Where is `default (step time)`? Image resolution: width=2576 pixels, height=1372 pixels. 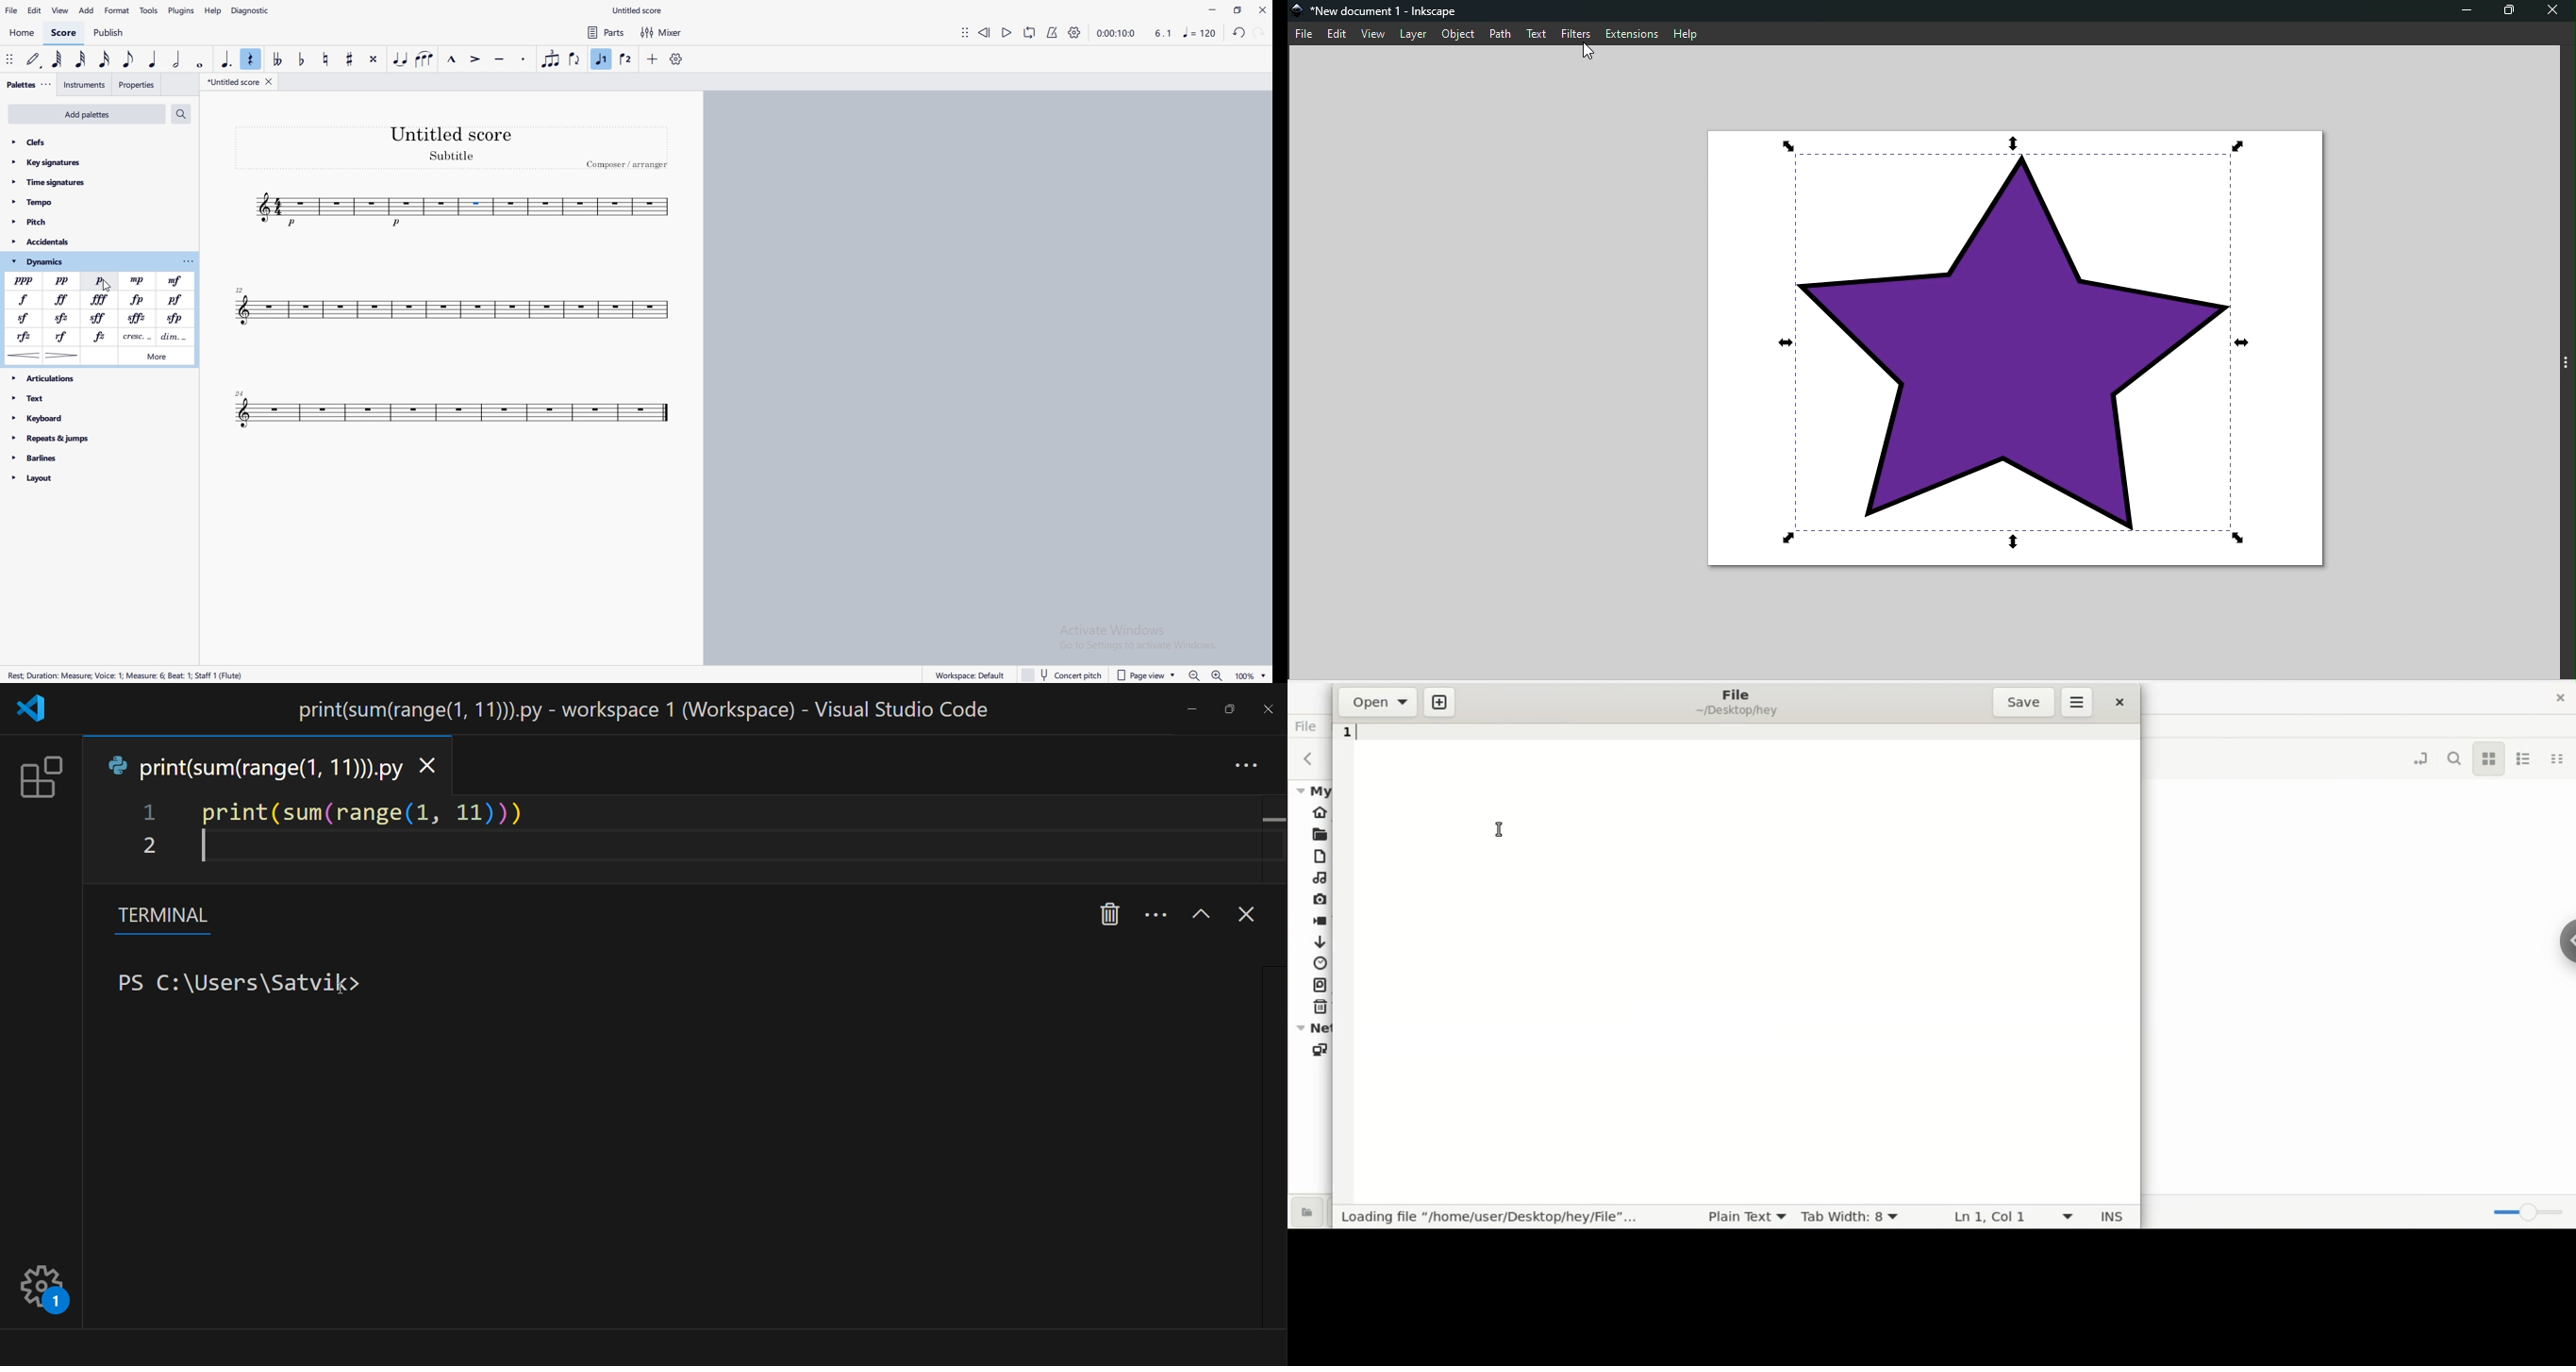 default (step time) is located at coordinates (34, 60).